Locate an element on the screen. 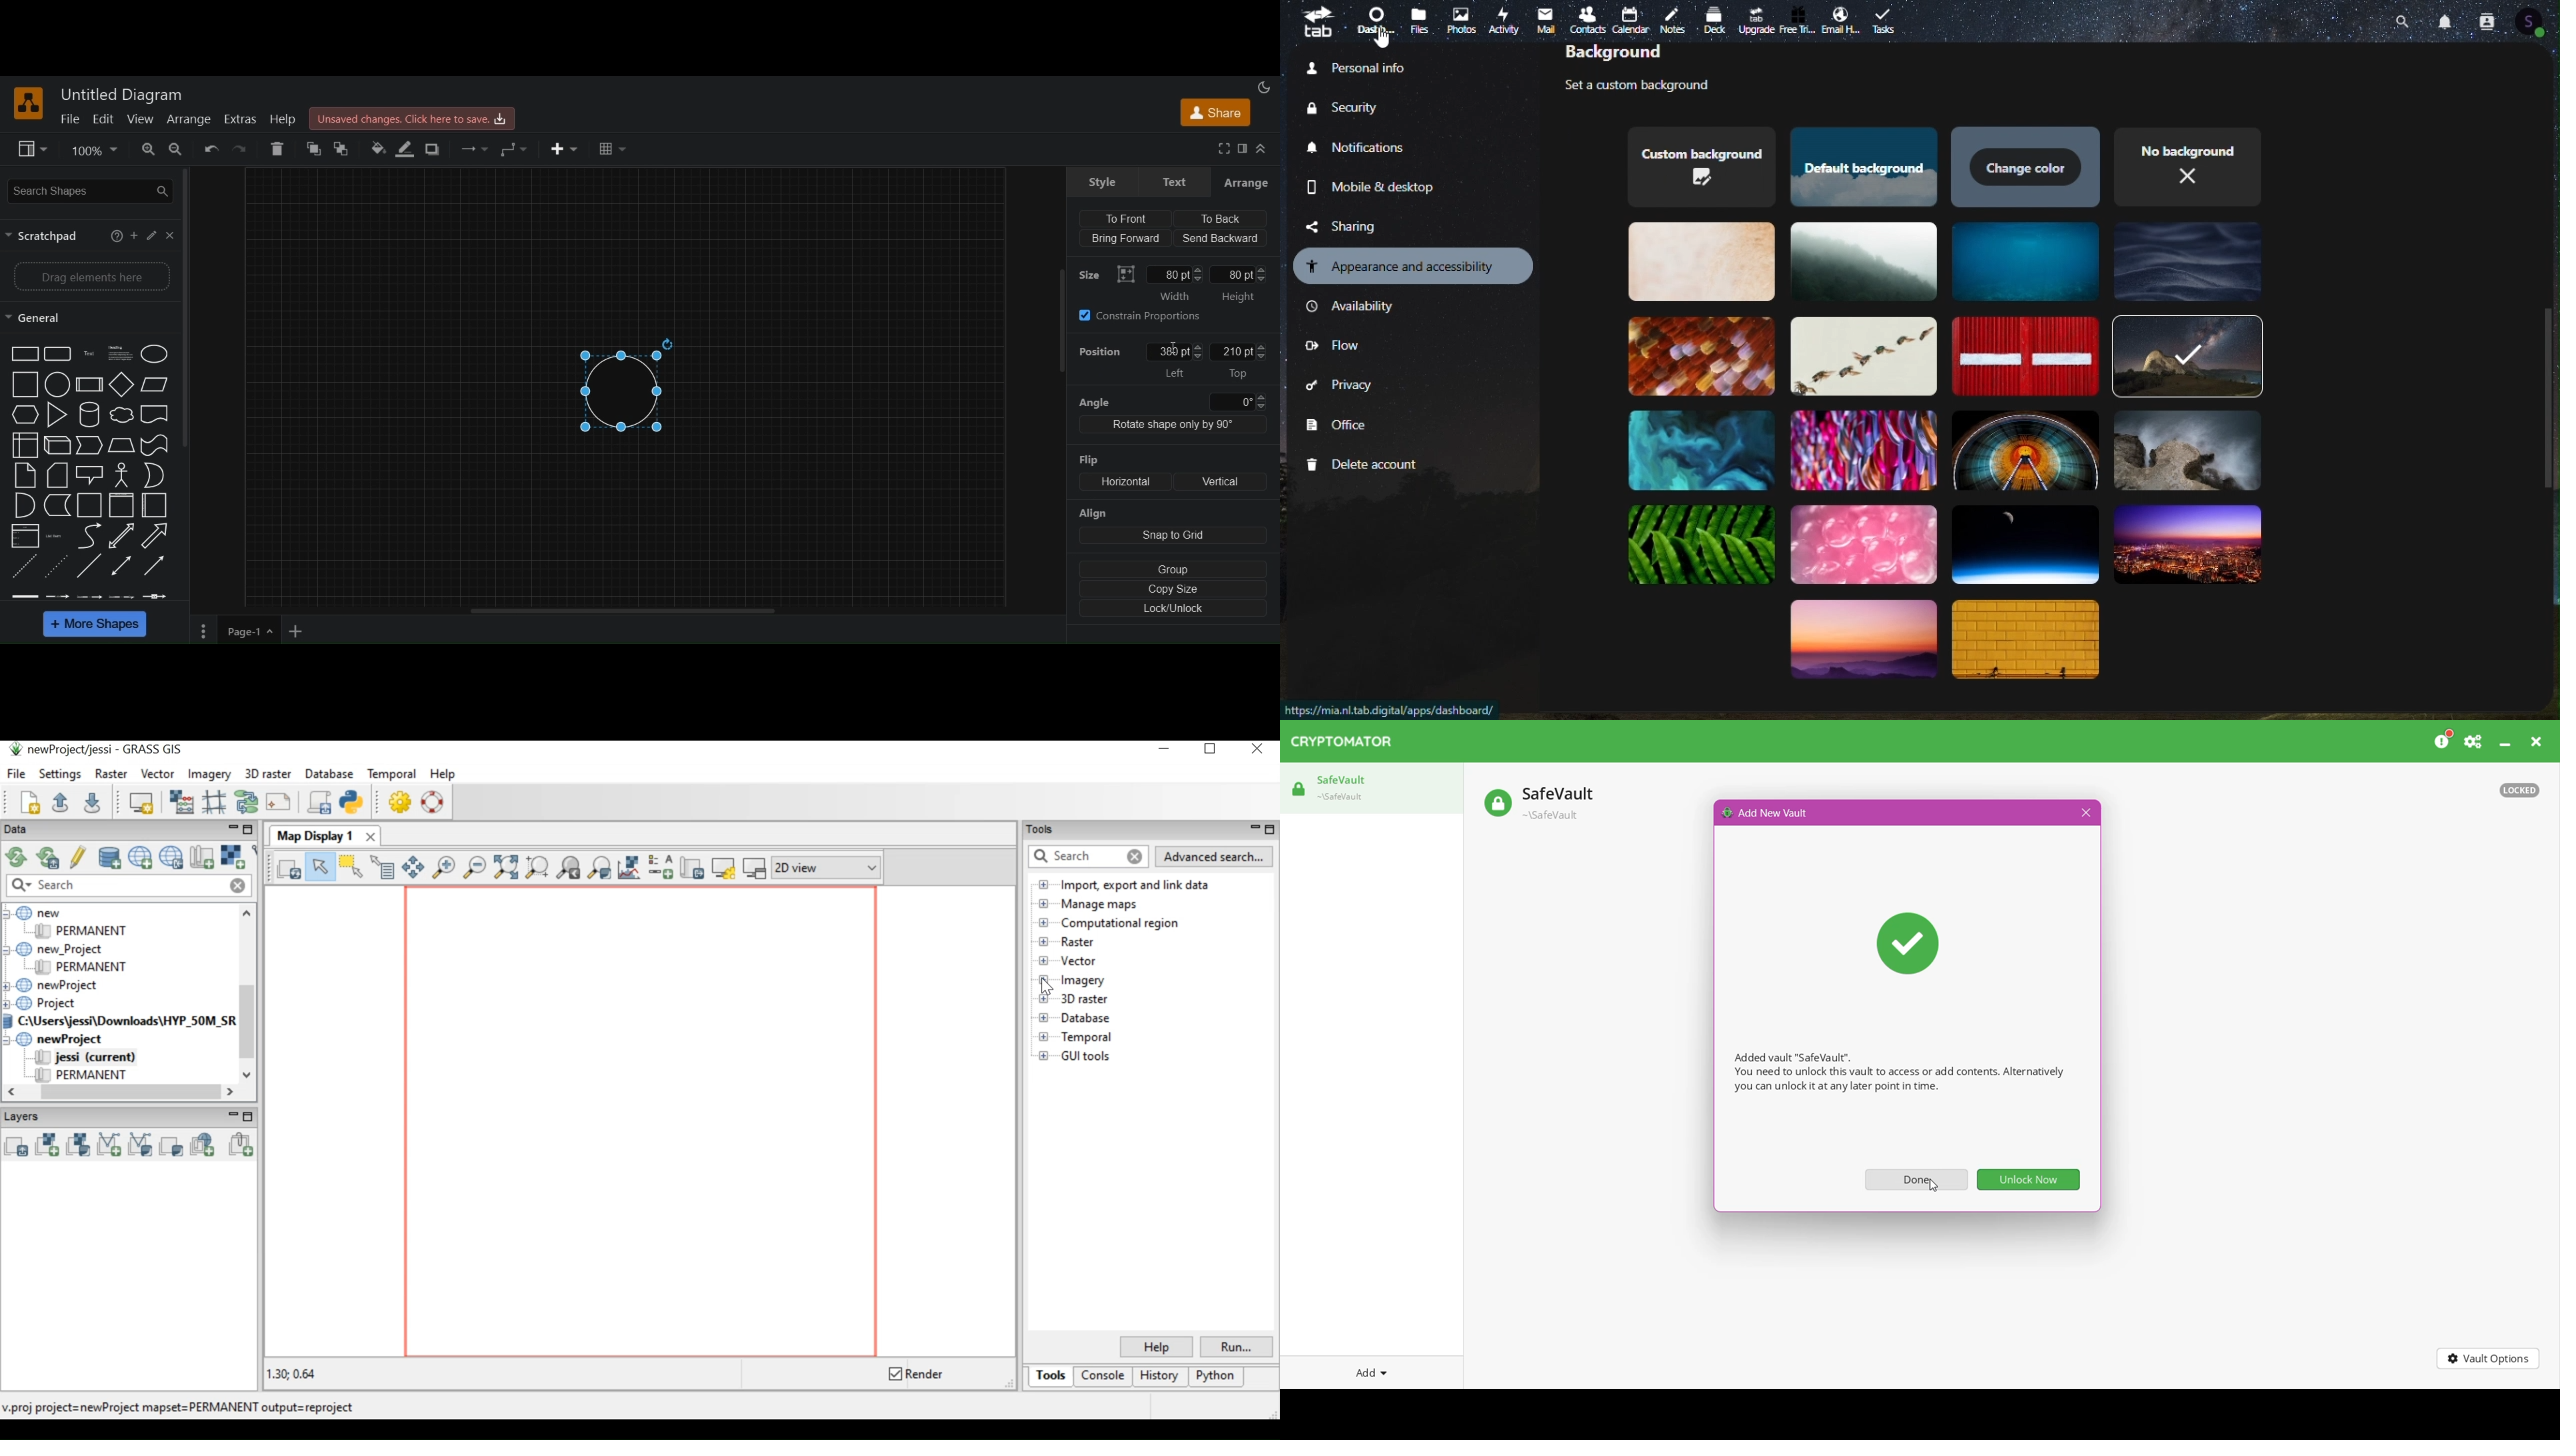 This screenshot has width=2576, height=1456. Notifications is located at coordinates (1363, 148).